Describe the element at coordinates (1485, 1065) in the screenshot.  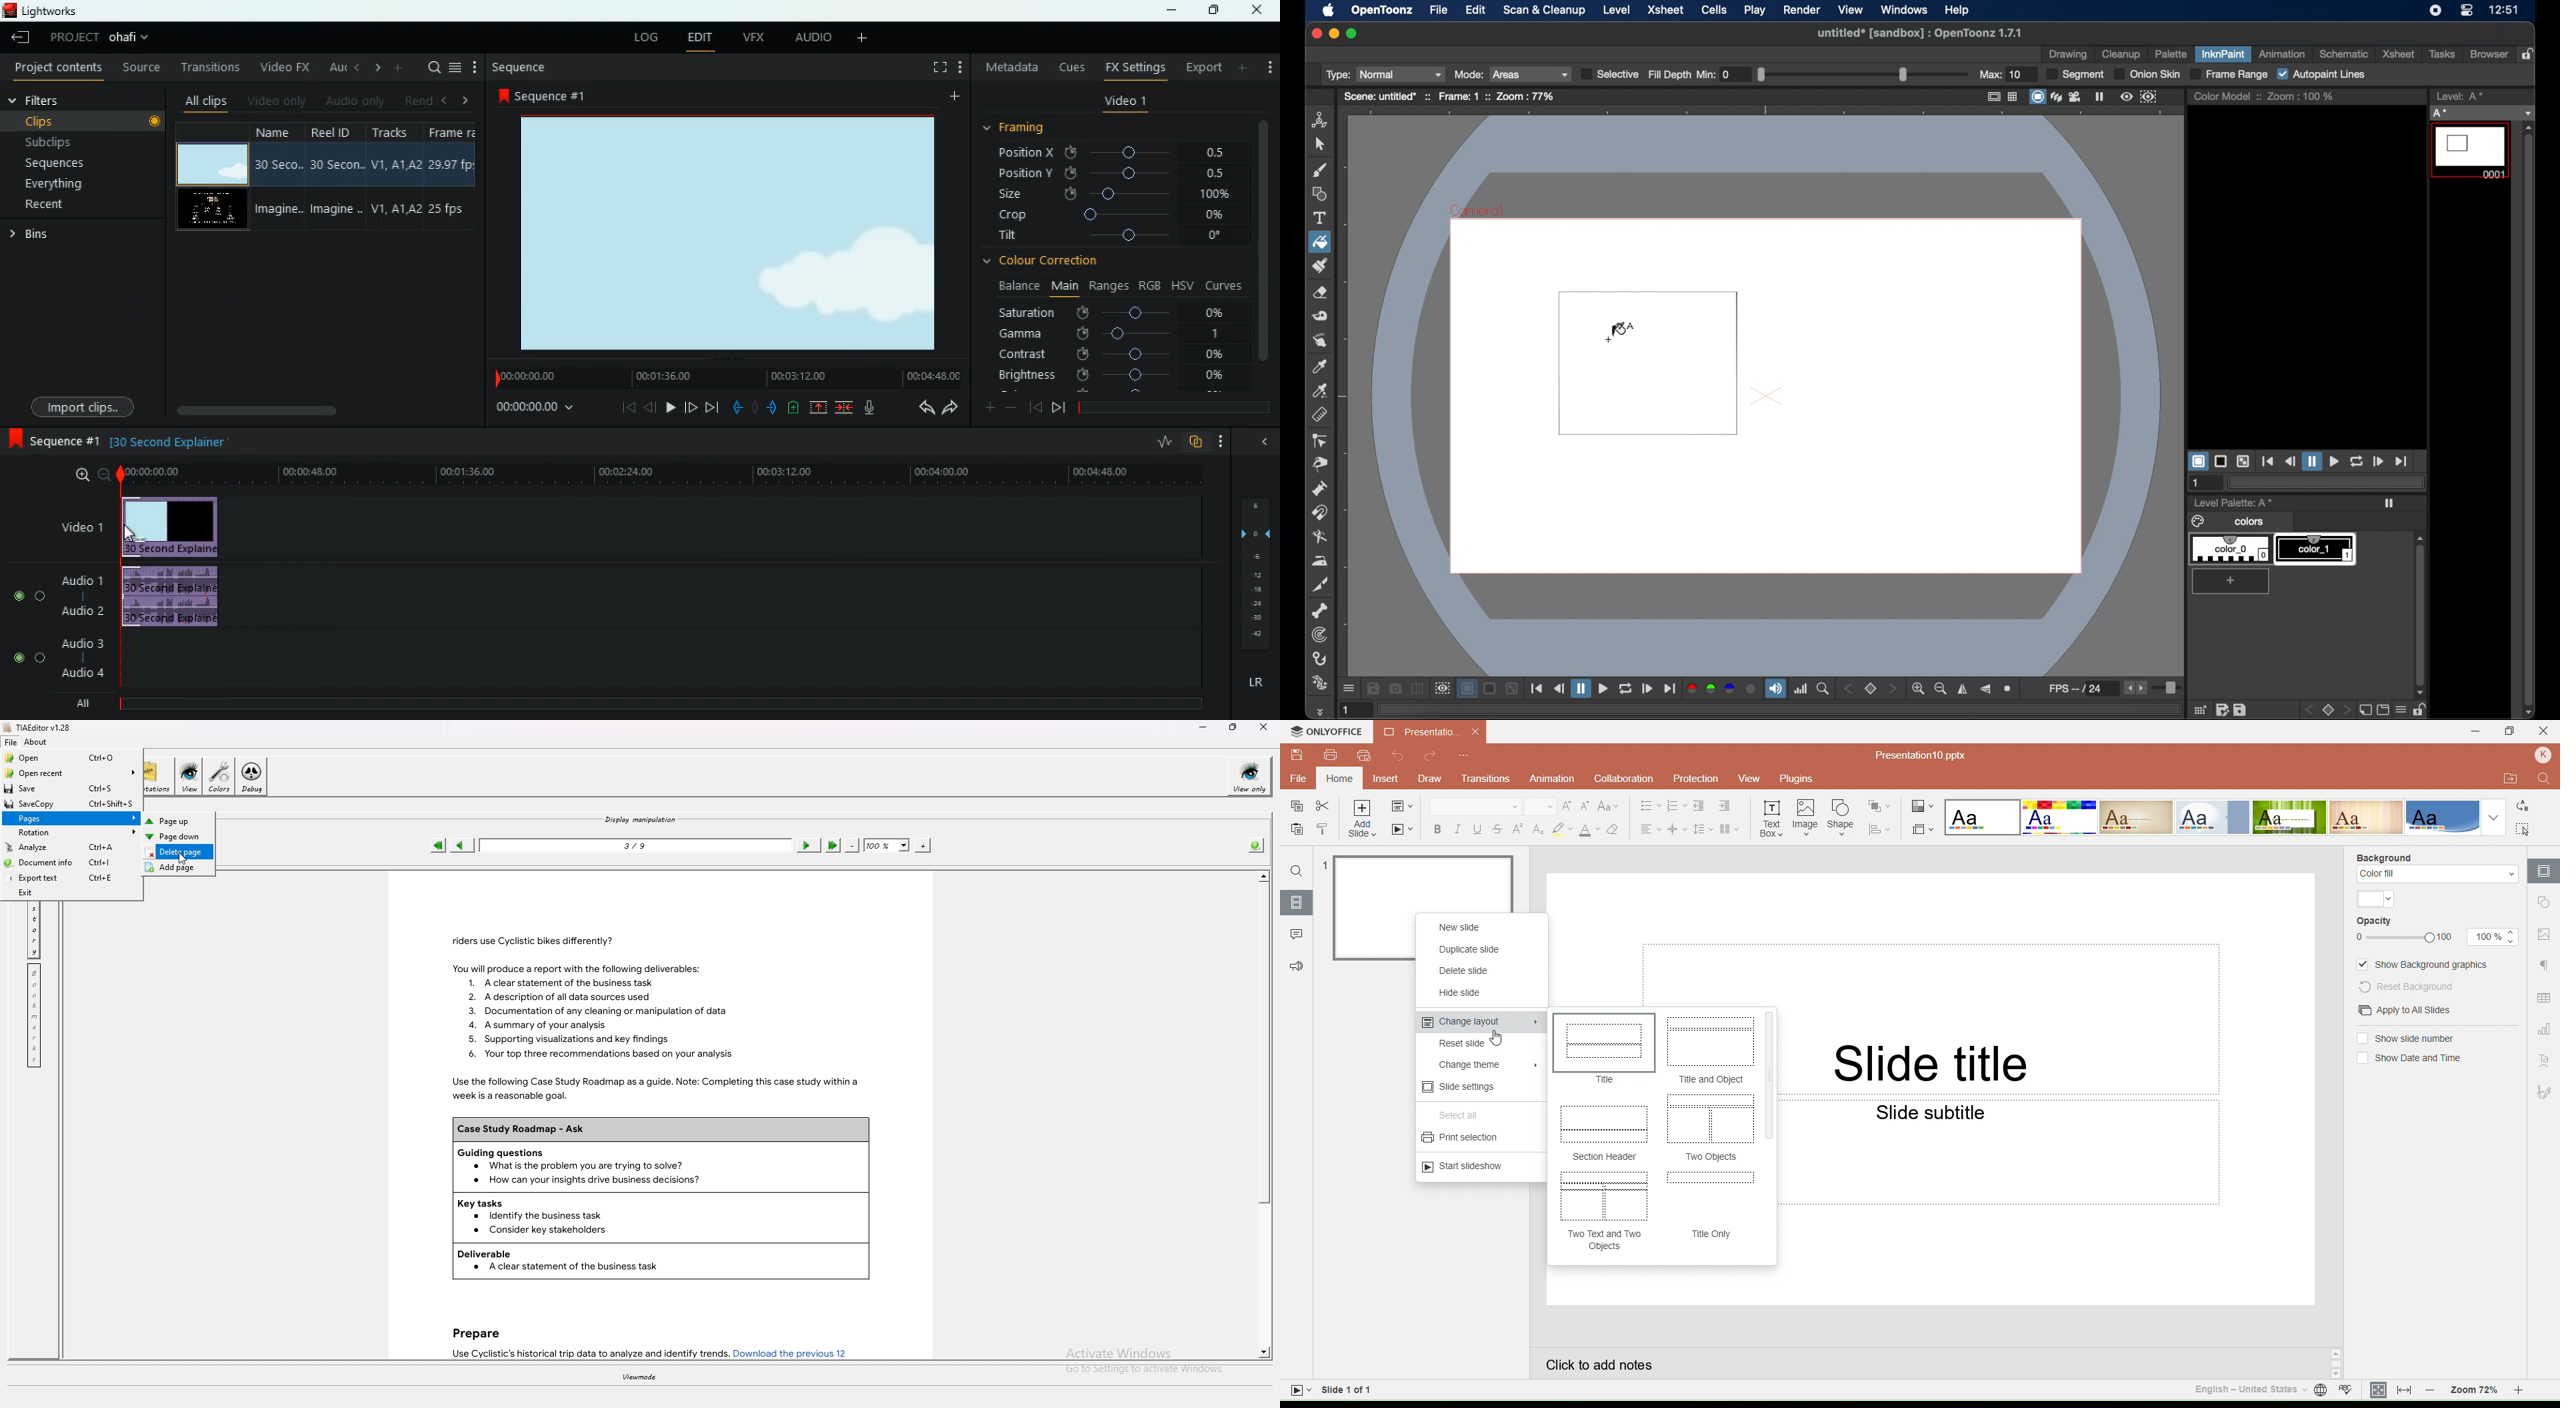
I see `Change theme` at that location.